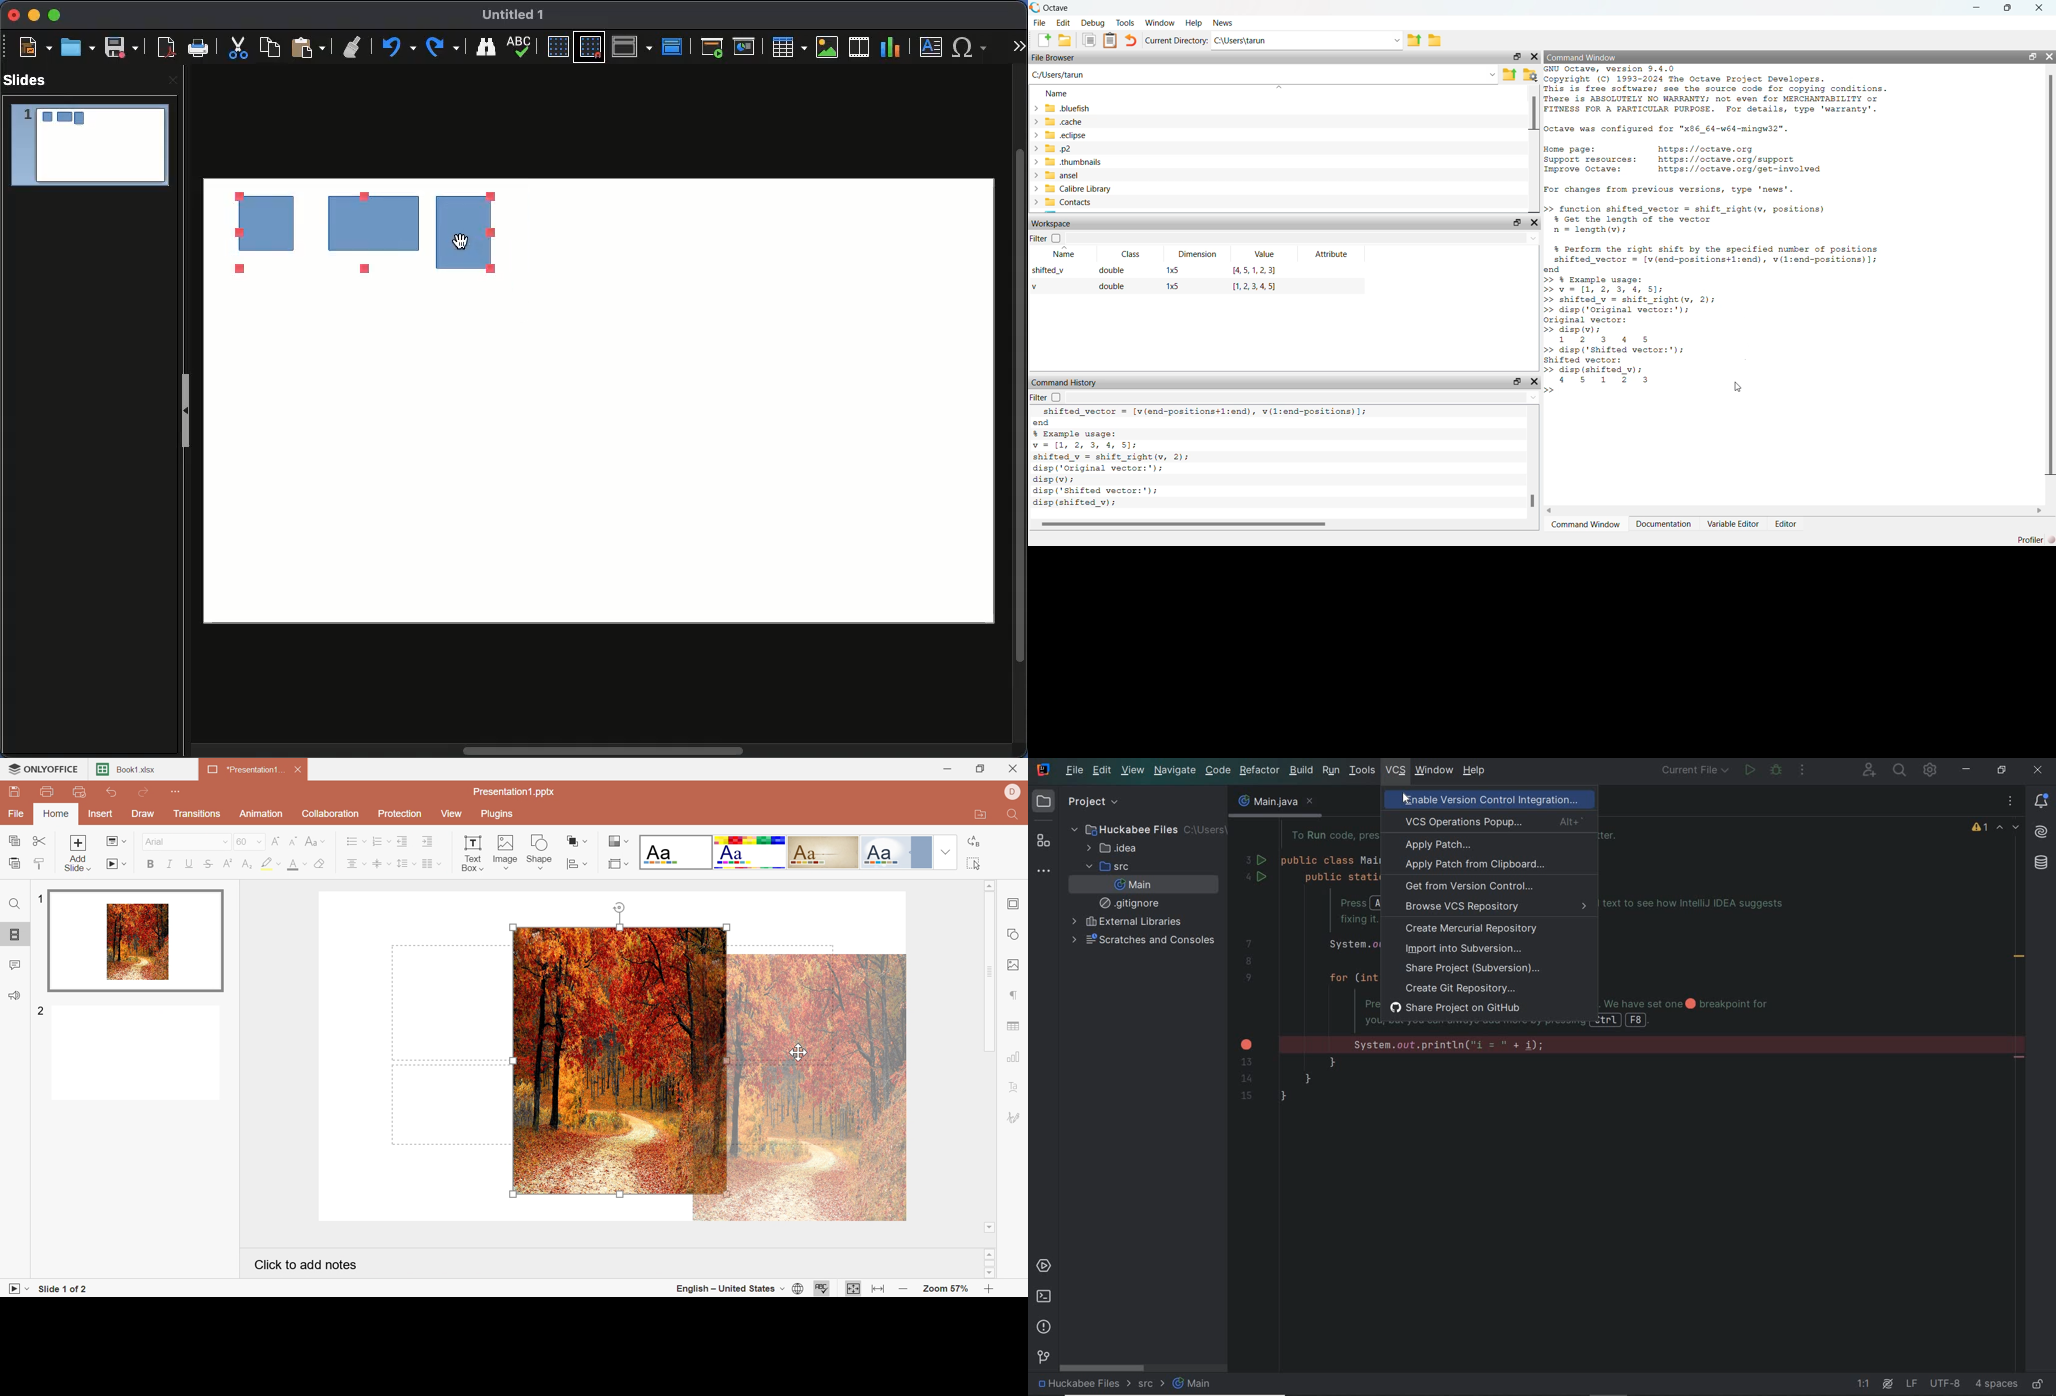 Image resolution: width=2072 pixels, height=1400 pixels. I want to click on Paste, so click(308, 48).